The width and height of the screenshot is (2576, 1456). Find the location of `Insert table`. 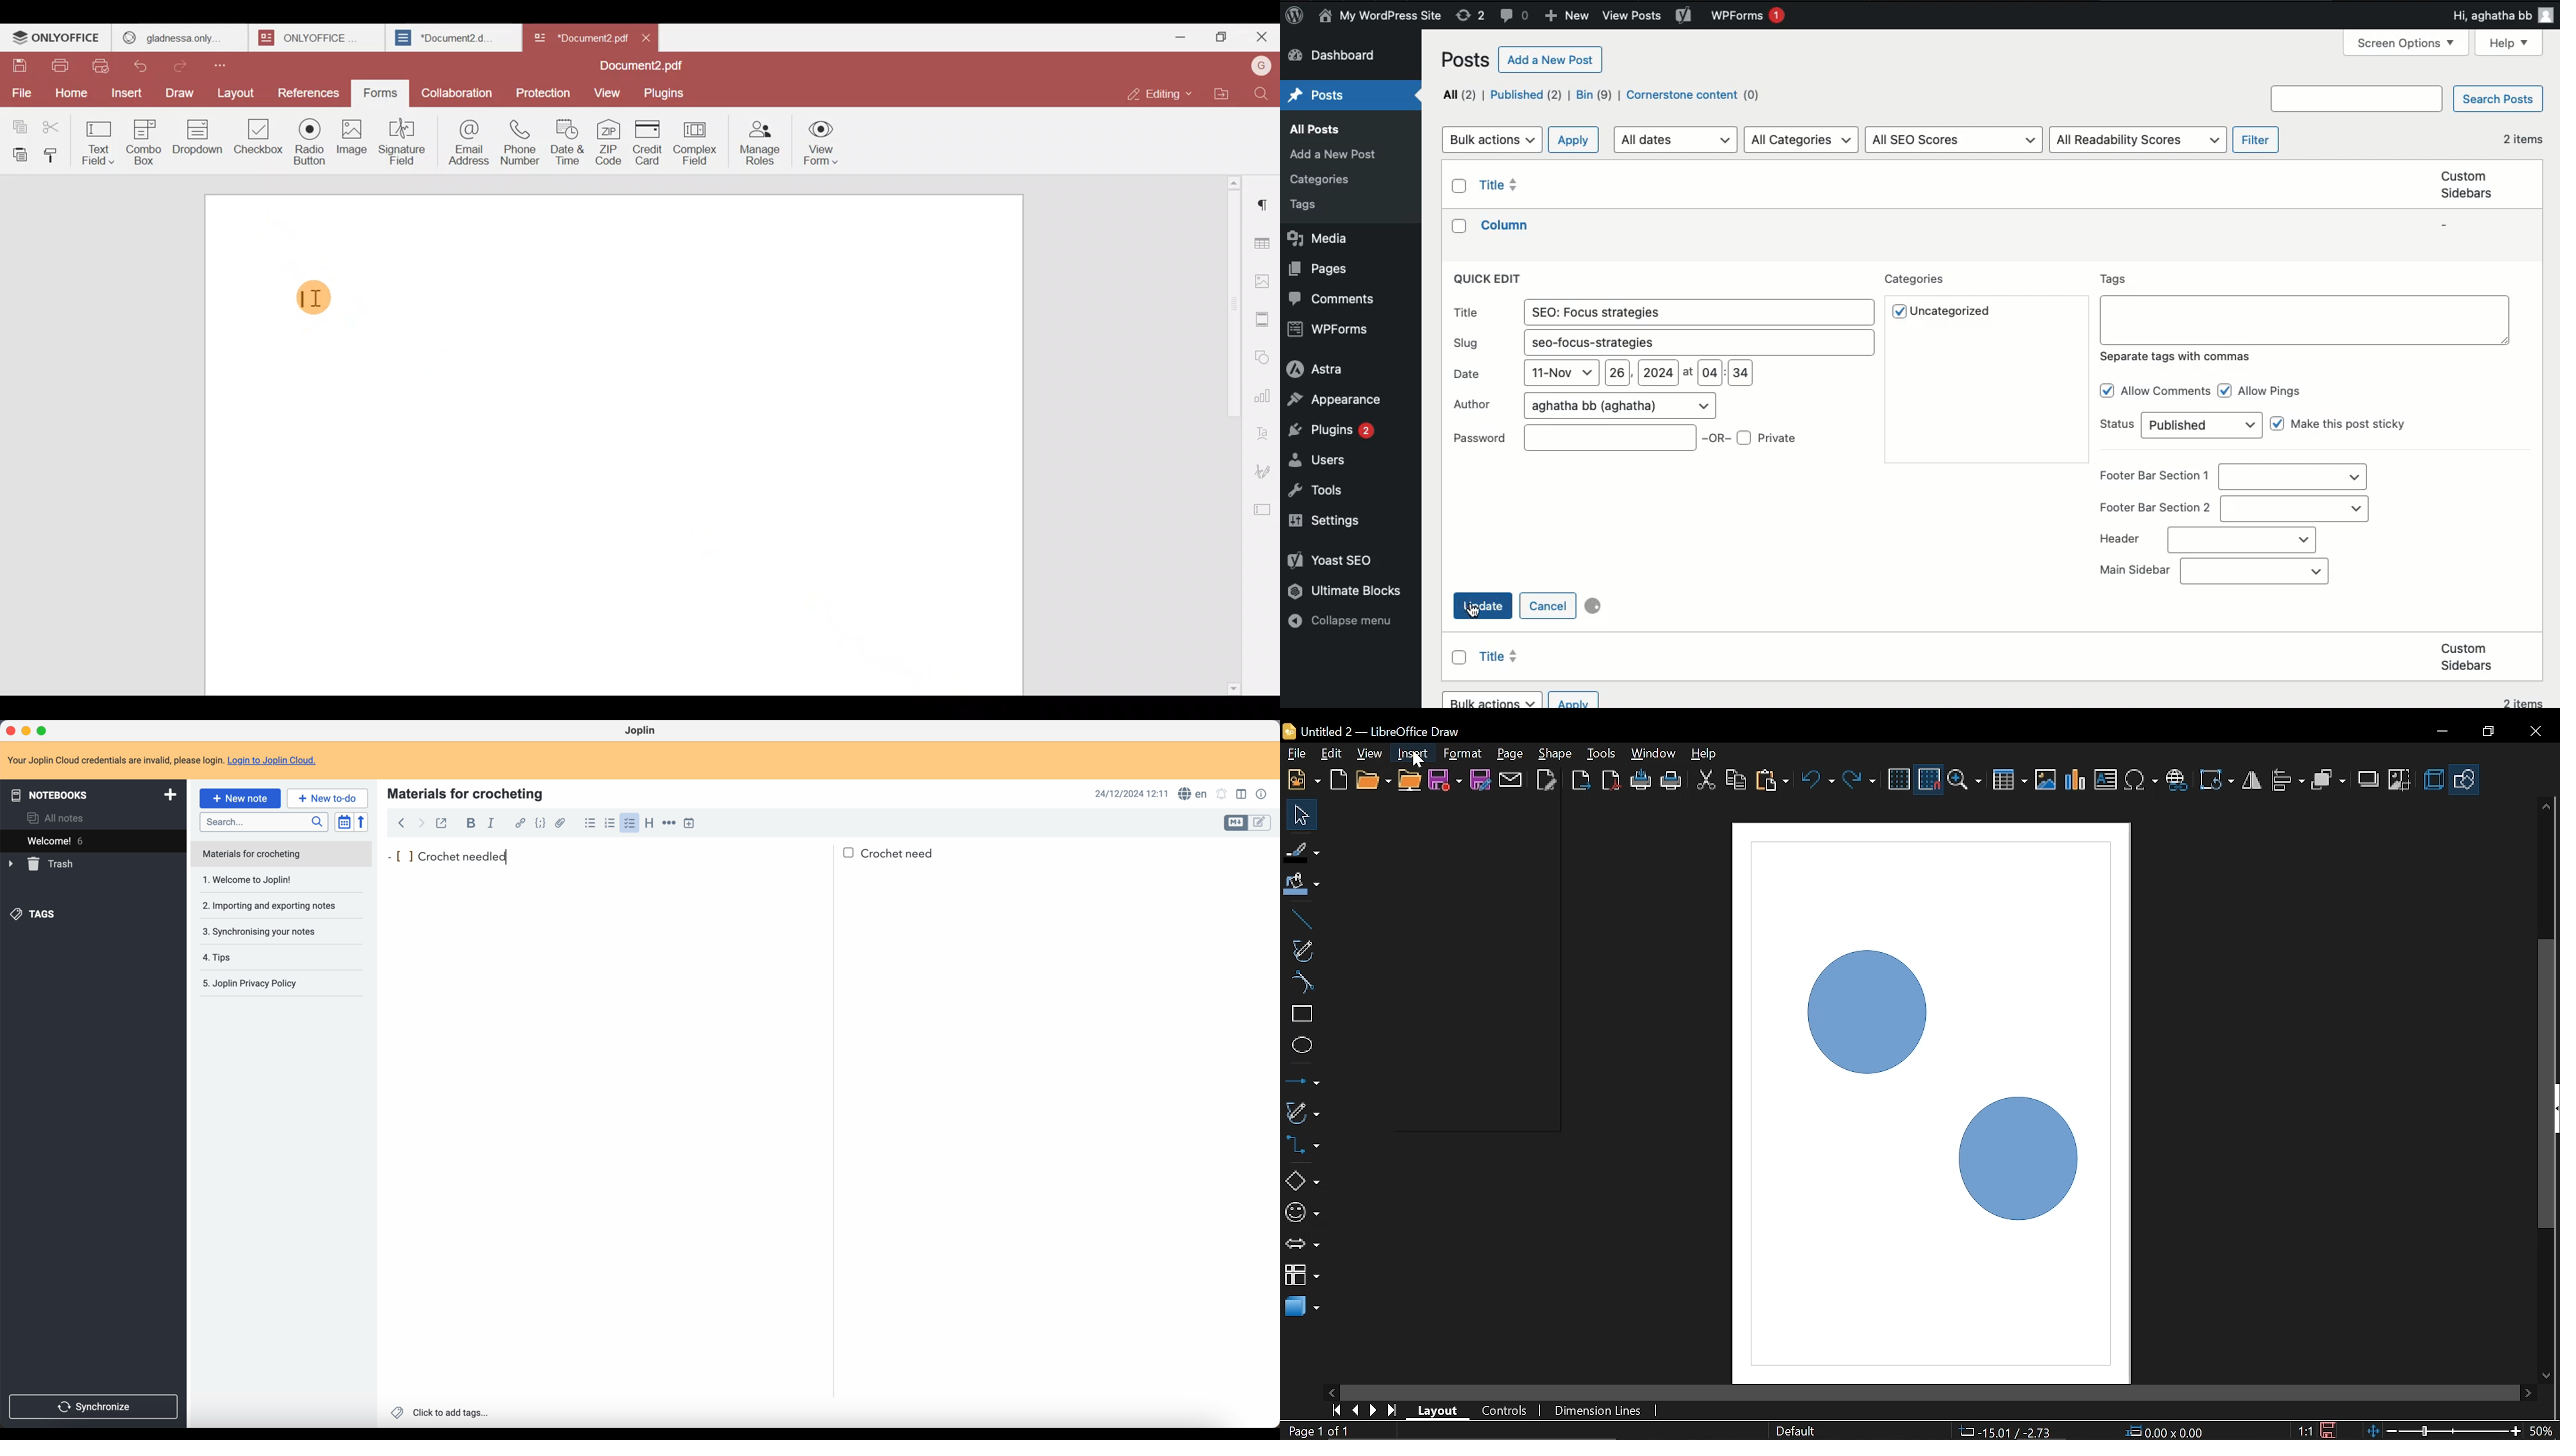

Insert table is located at coordinates (2010, 781).